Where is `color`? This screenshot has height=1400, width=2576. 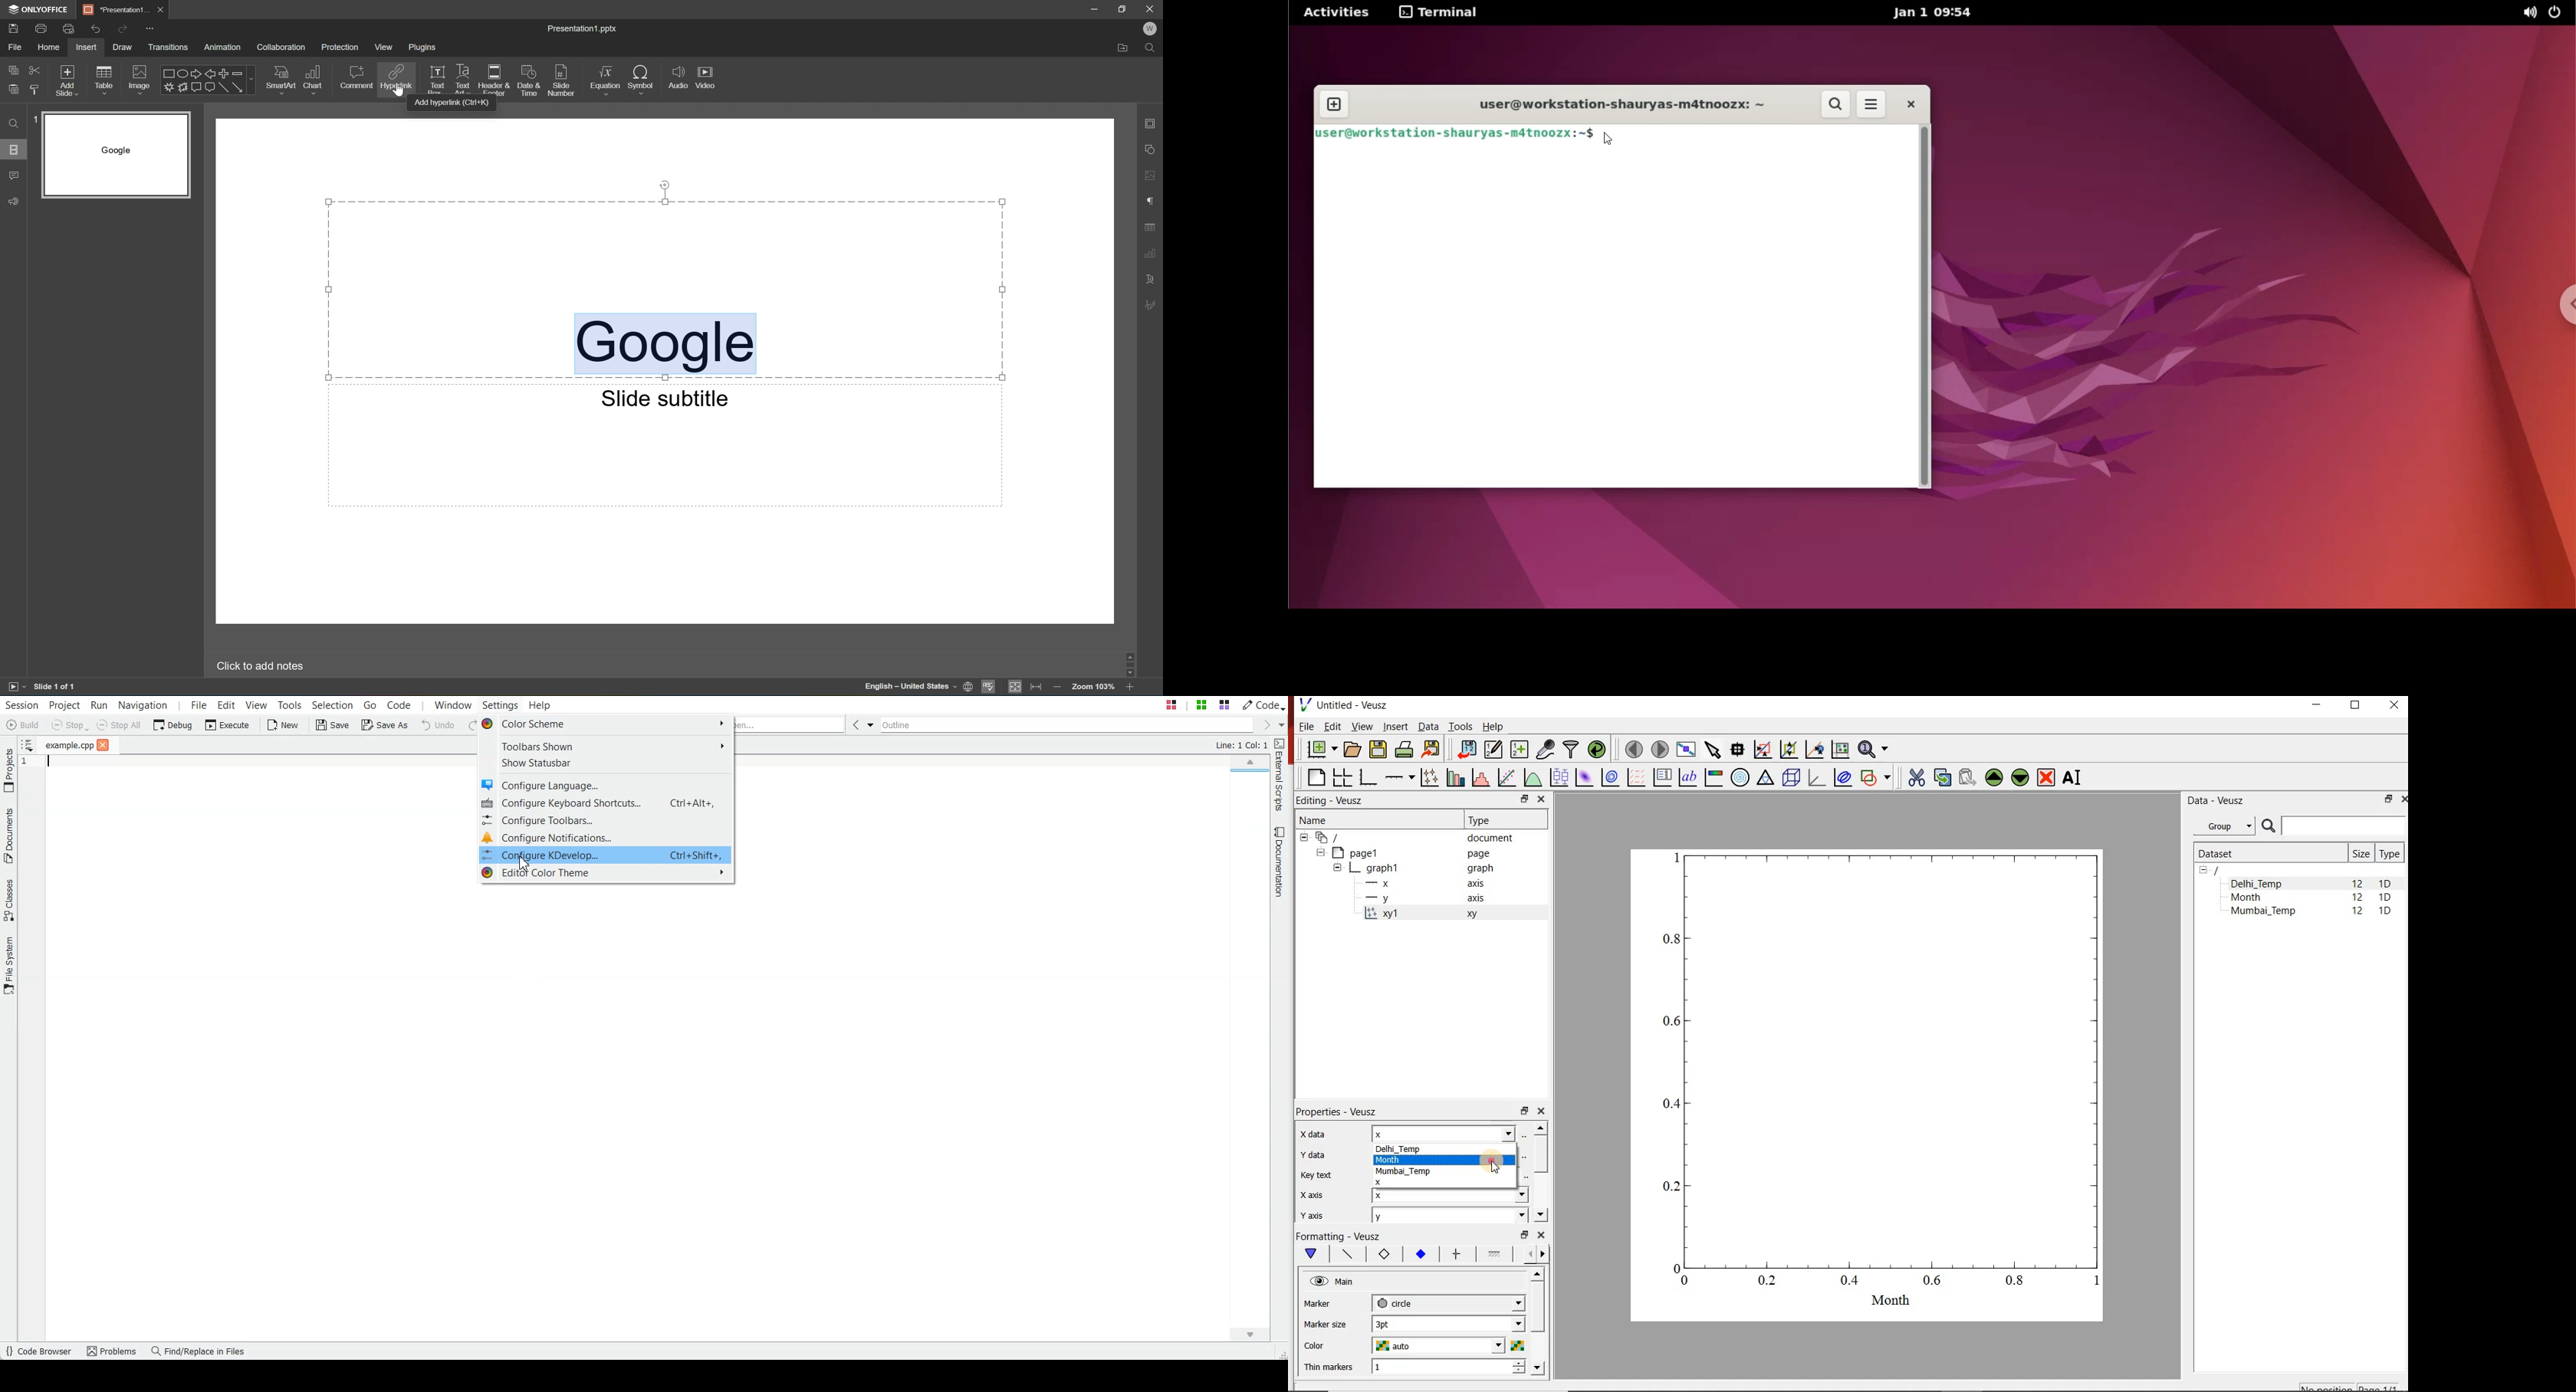 color is located at coordinates (1326, 1346).